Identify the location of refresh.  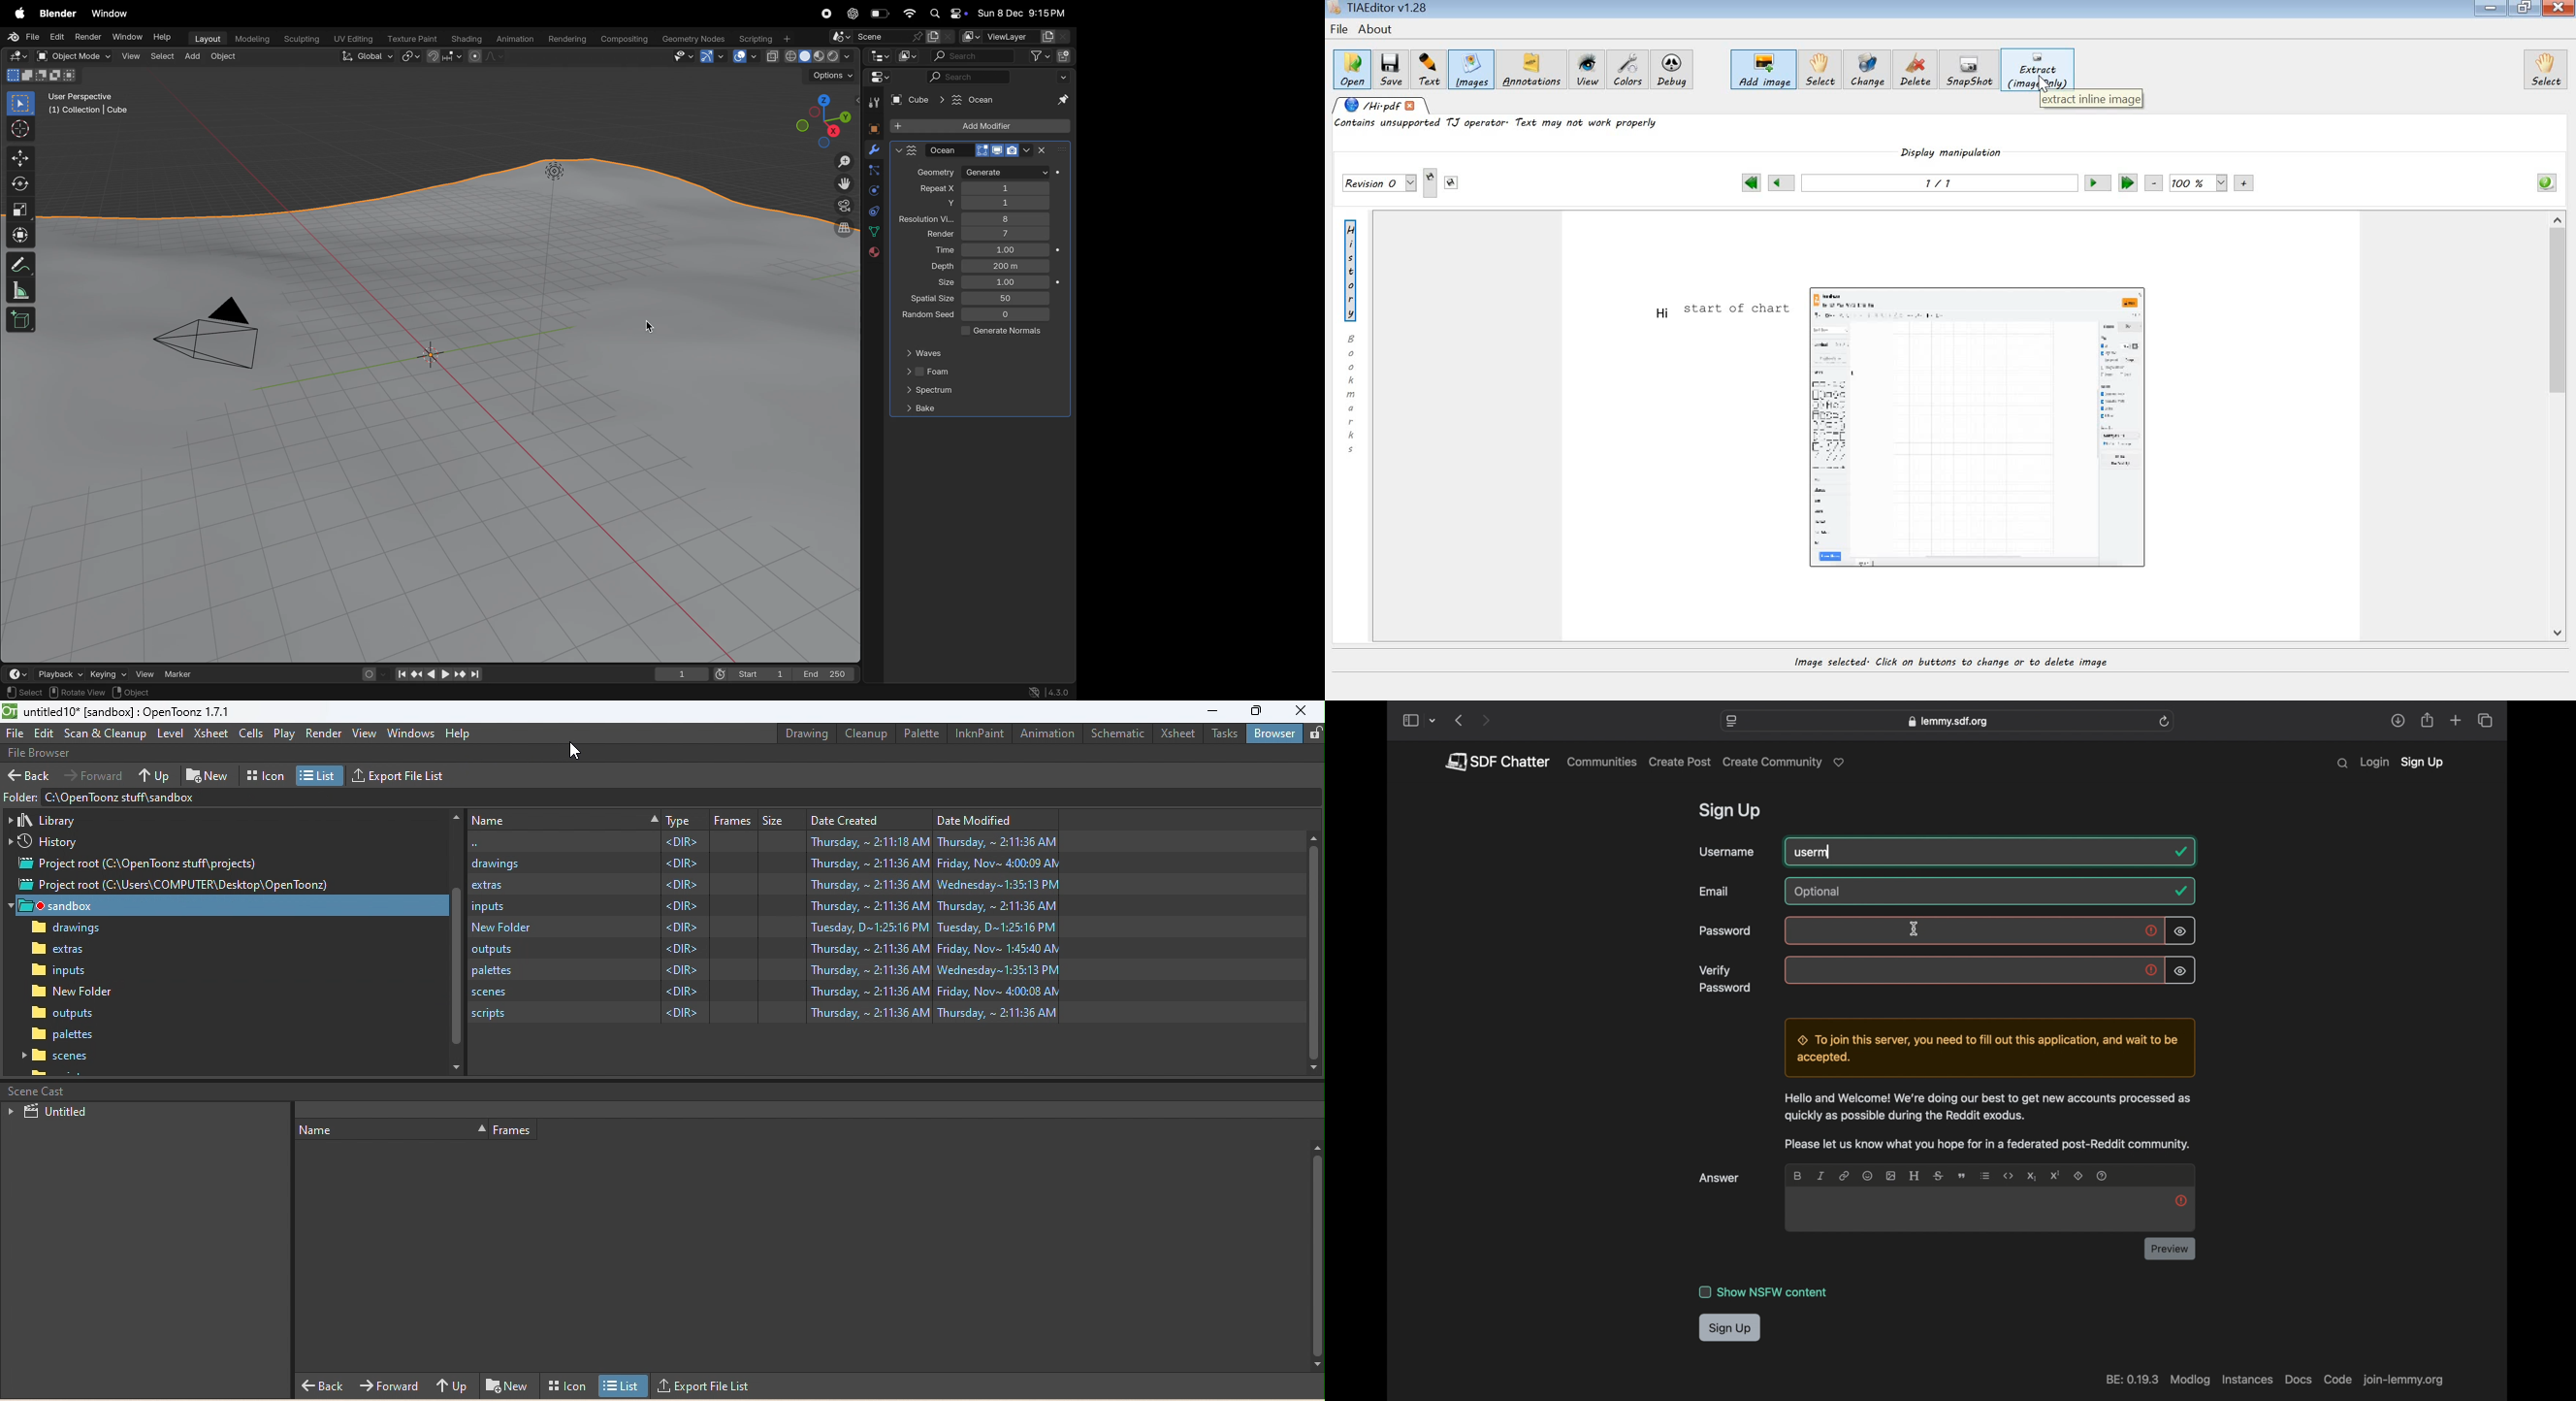
(2165, 721).